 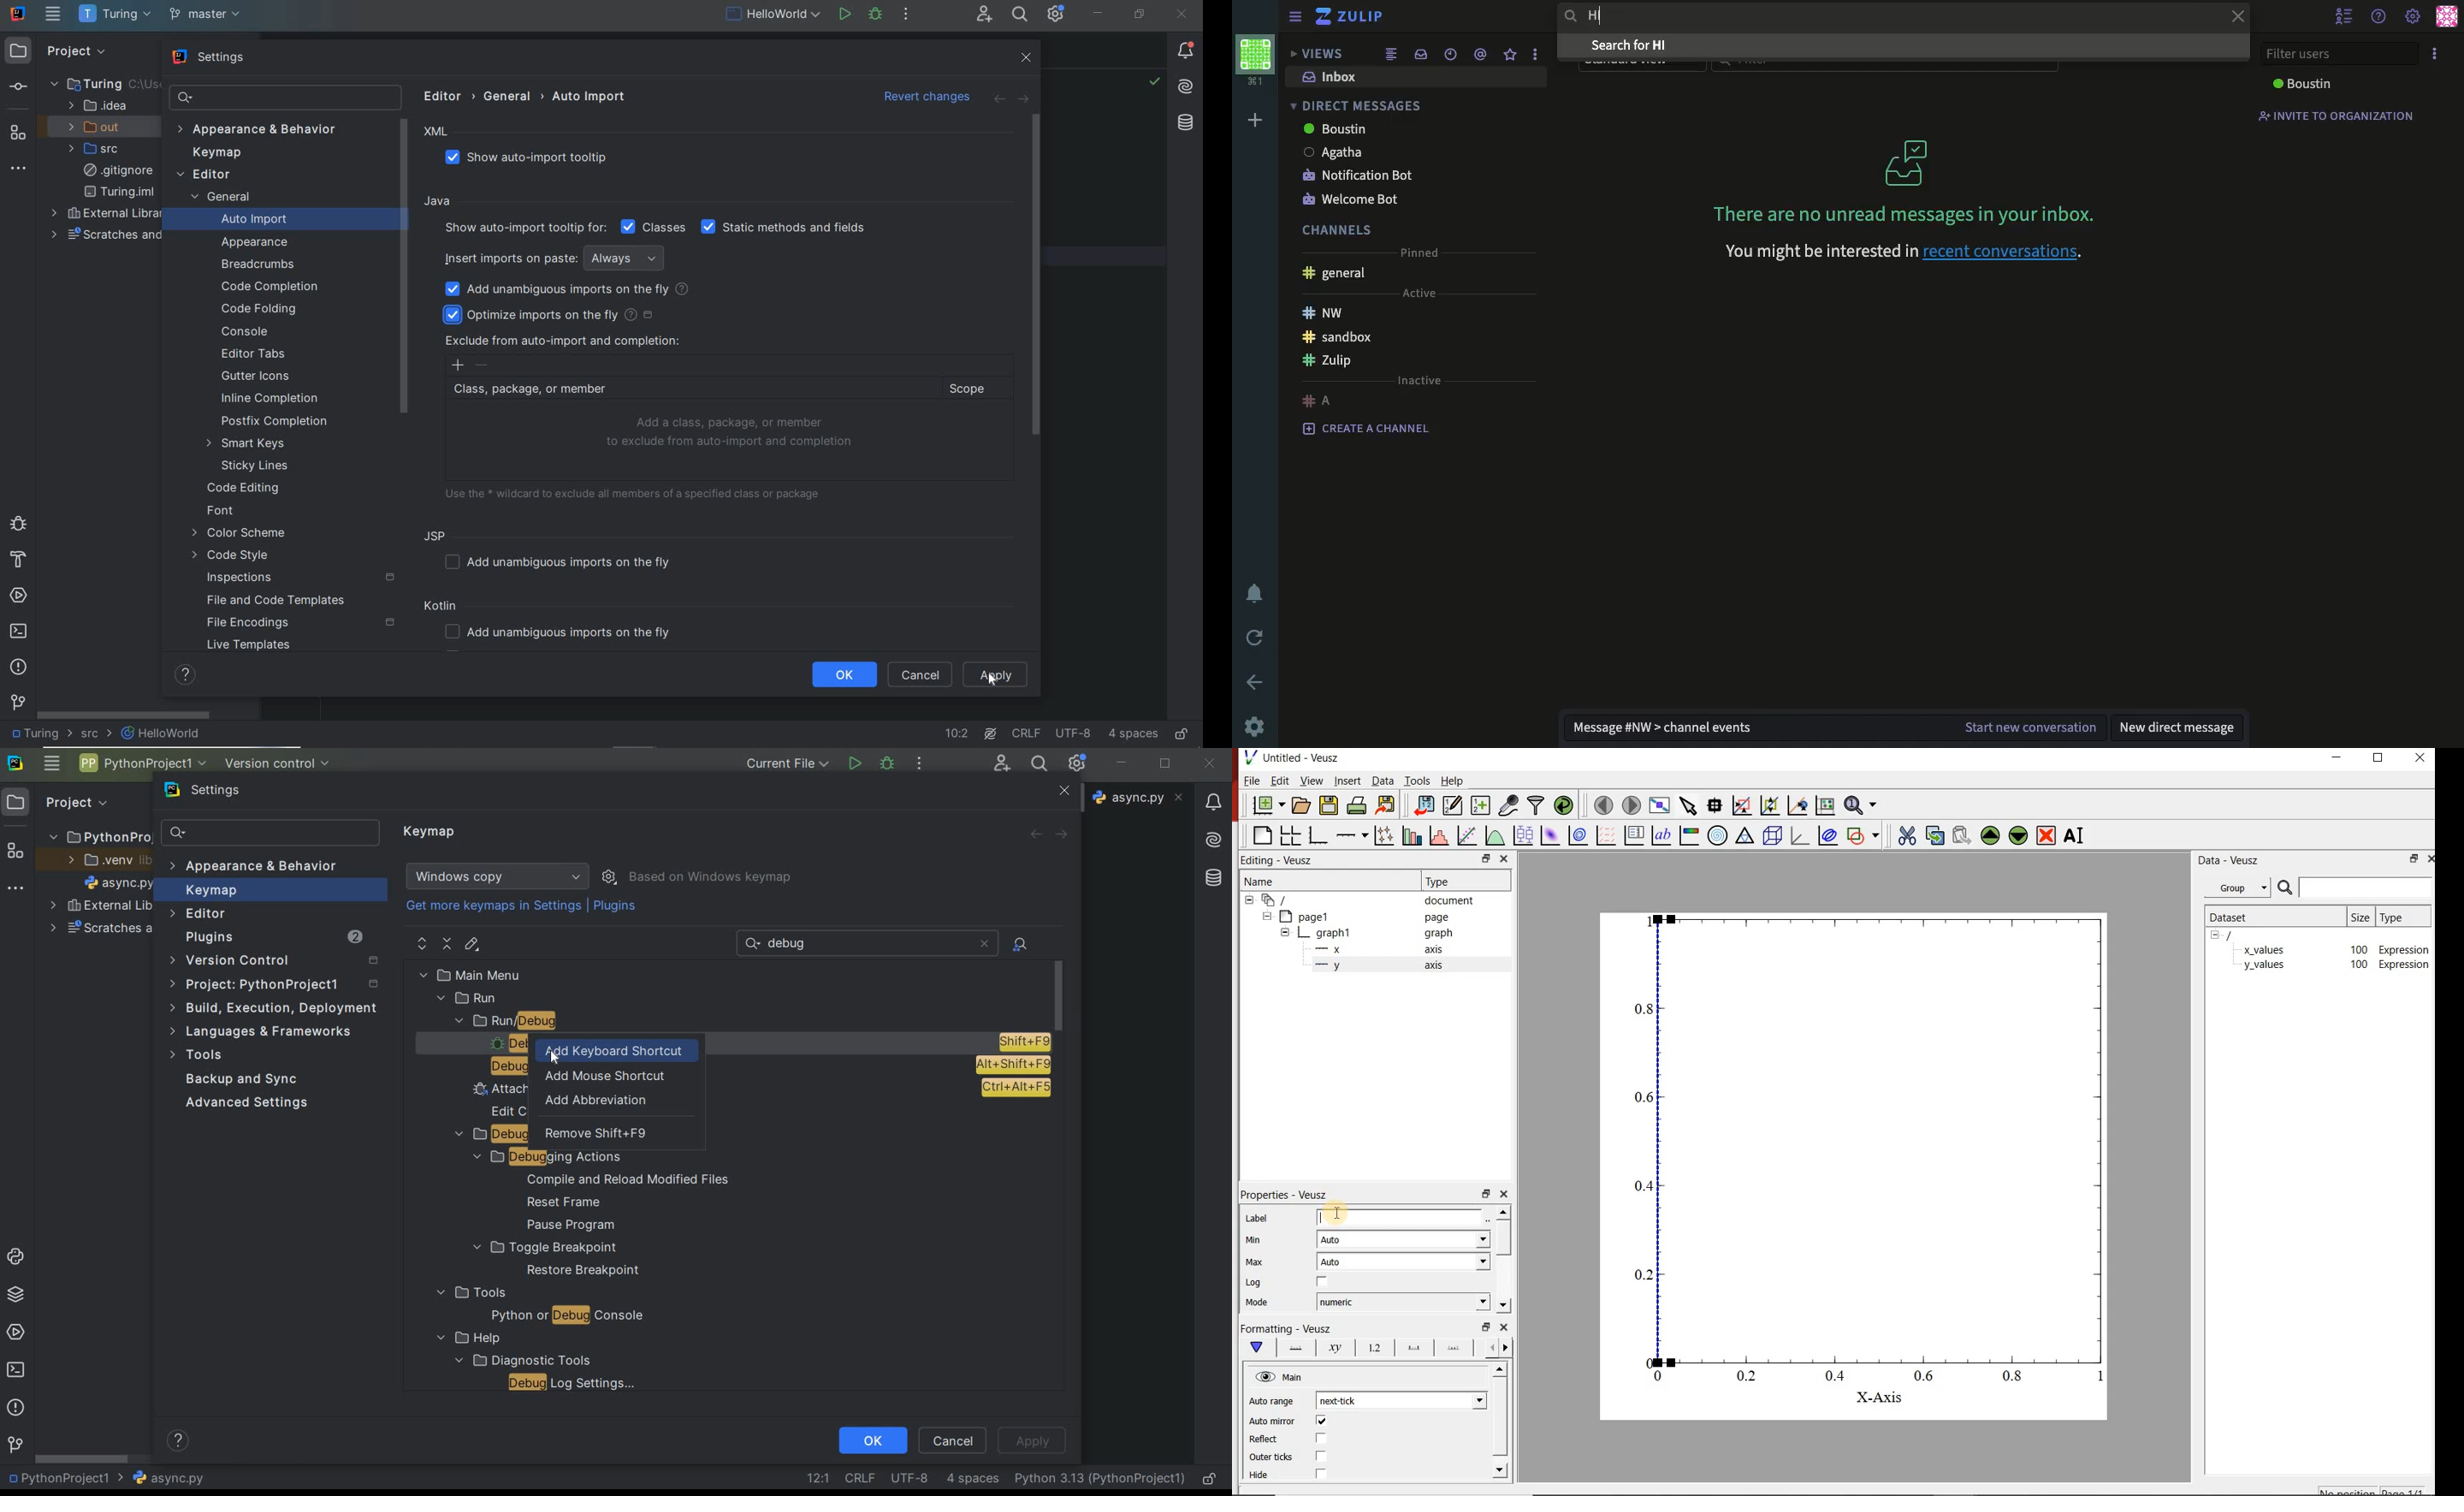 I want to click on help, so click(x=2377, y=19).